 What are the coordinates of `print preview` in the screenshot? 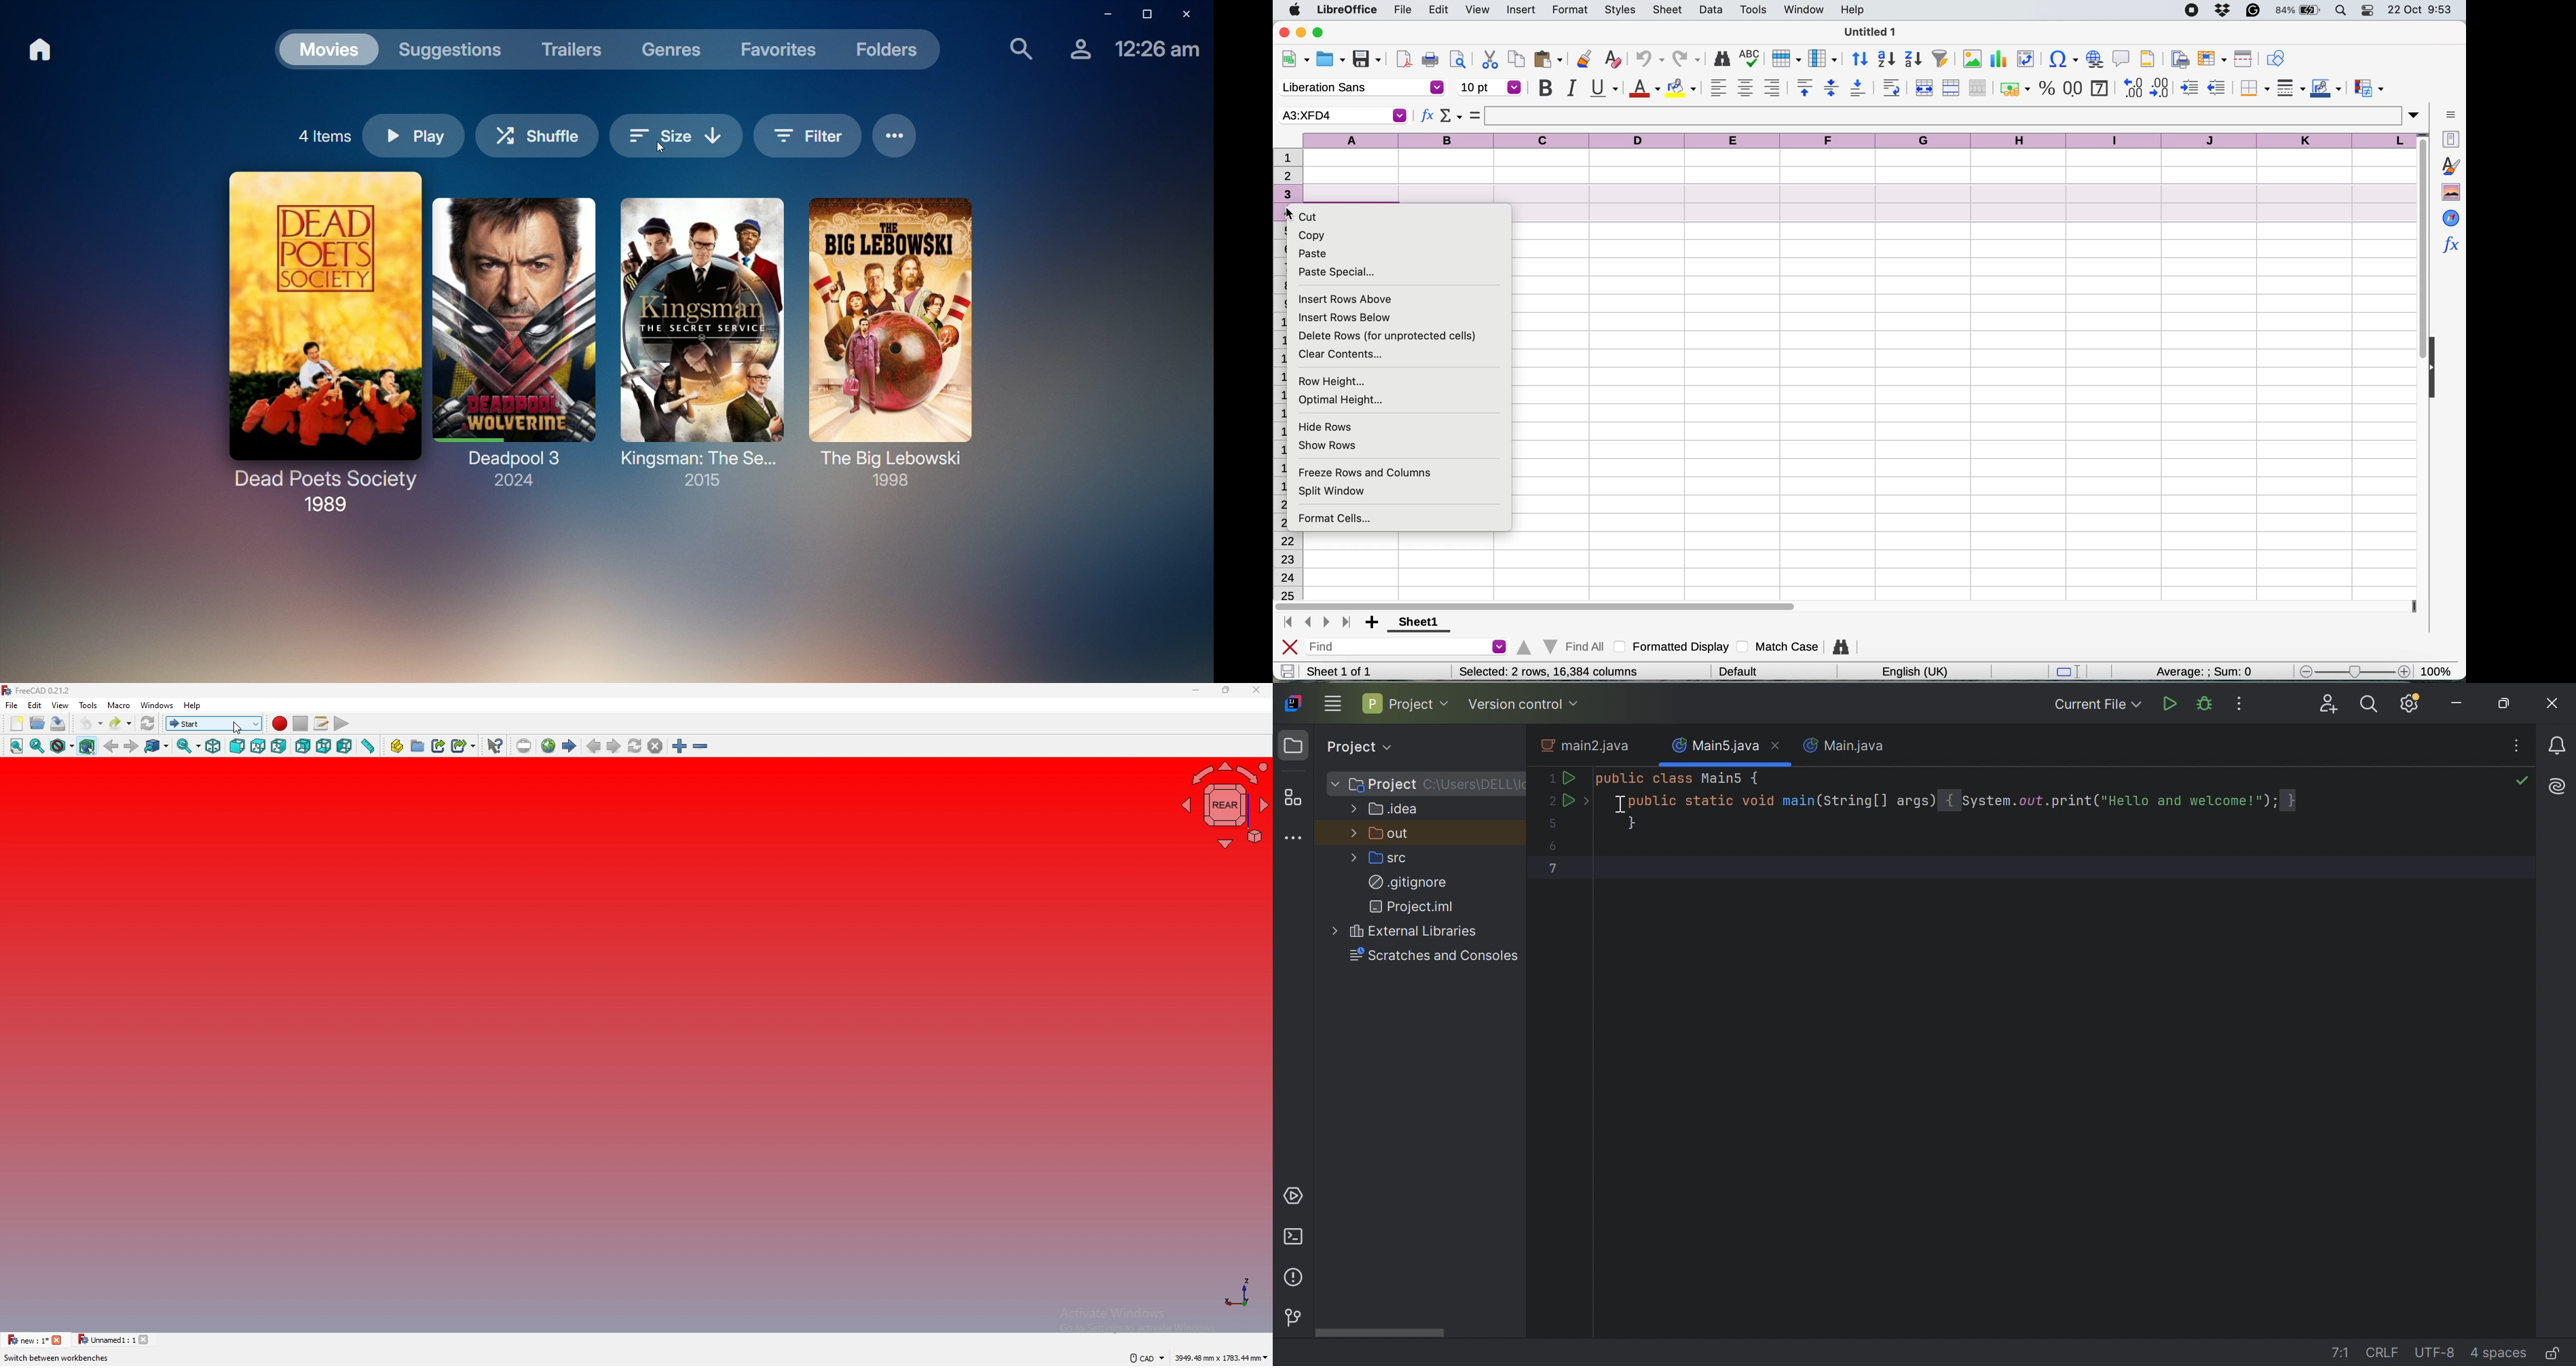 It's located at (1456, 59).